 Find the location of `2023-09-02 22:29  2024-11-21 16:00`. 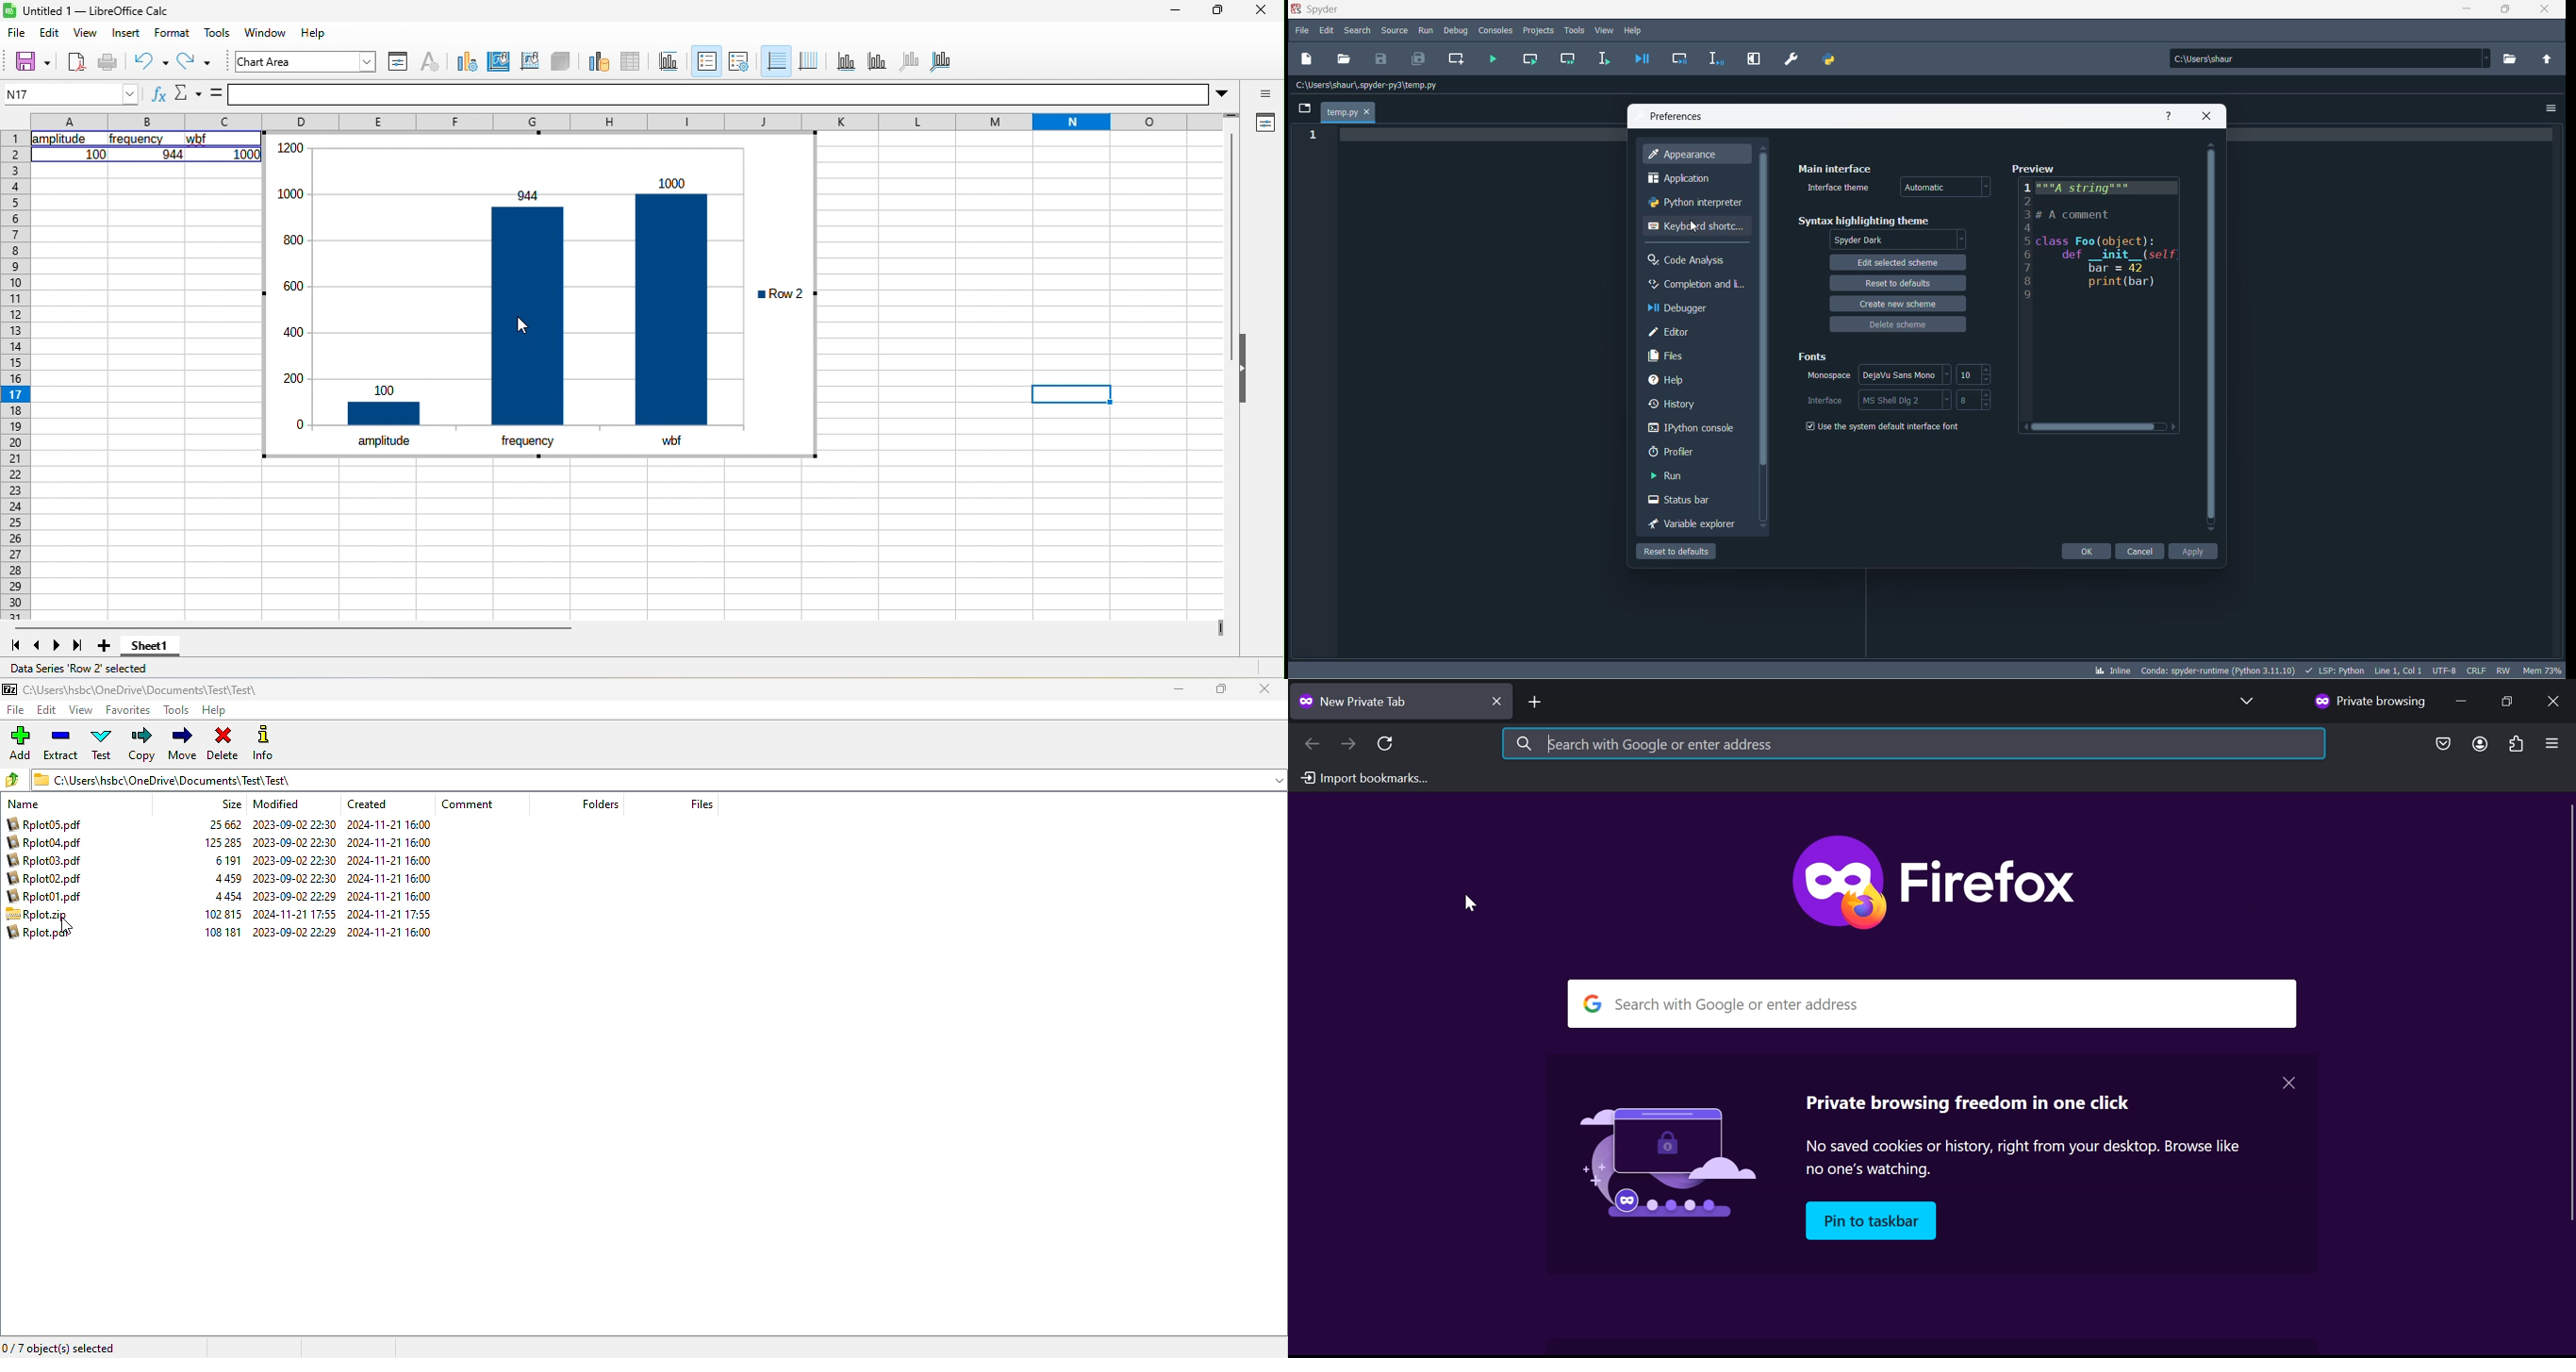

2023-09-02 22:29  2024-11-21 16:00 is located at coordinates (342, 897).